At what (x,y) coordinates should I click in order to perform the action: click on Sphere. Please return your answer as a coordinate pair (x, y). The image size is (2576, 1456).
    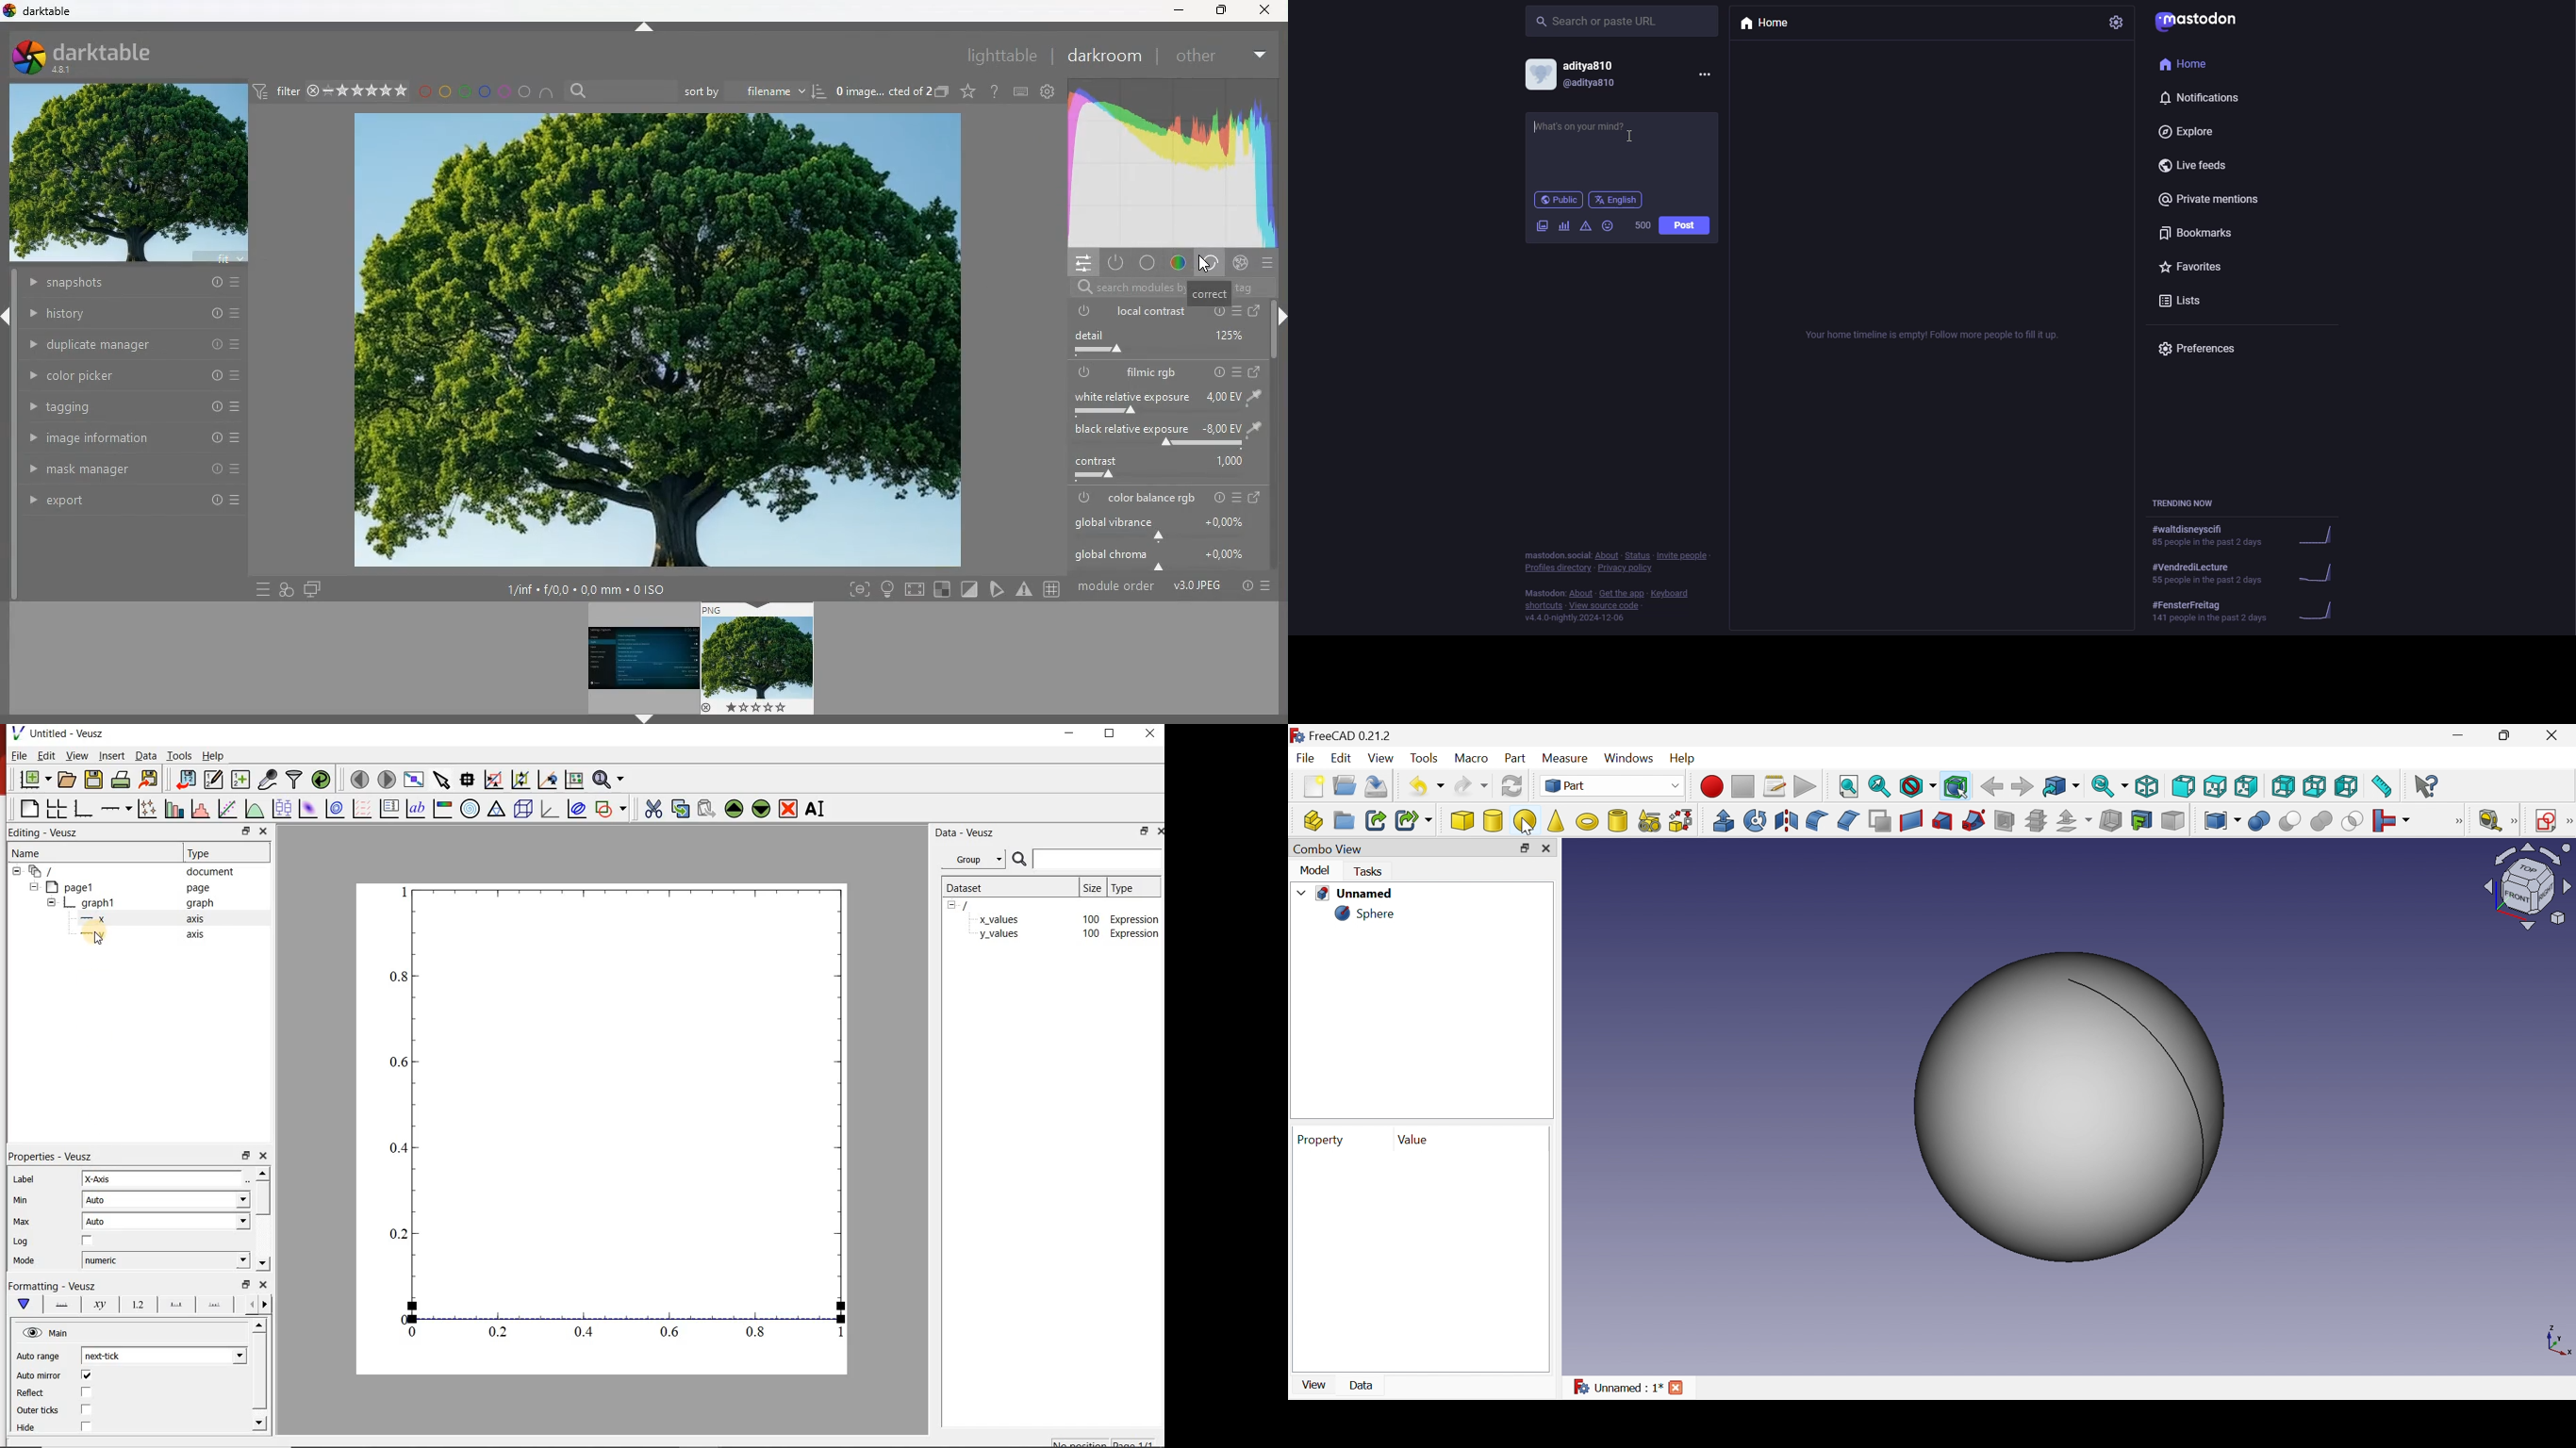
    Looking at the image, I should click on (1368, 914).